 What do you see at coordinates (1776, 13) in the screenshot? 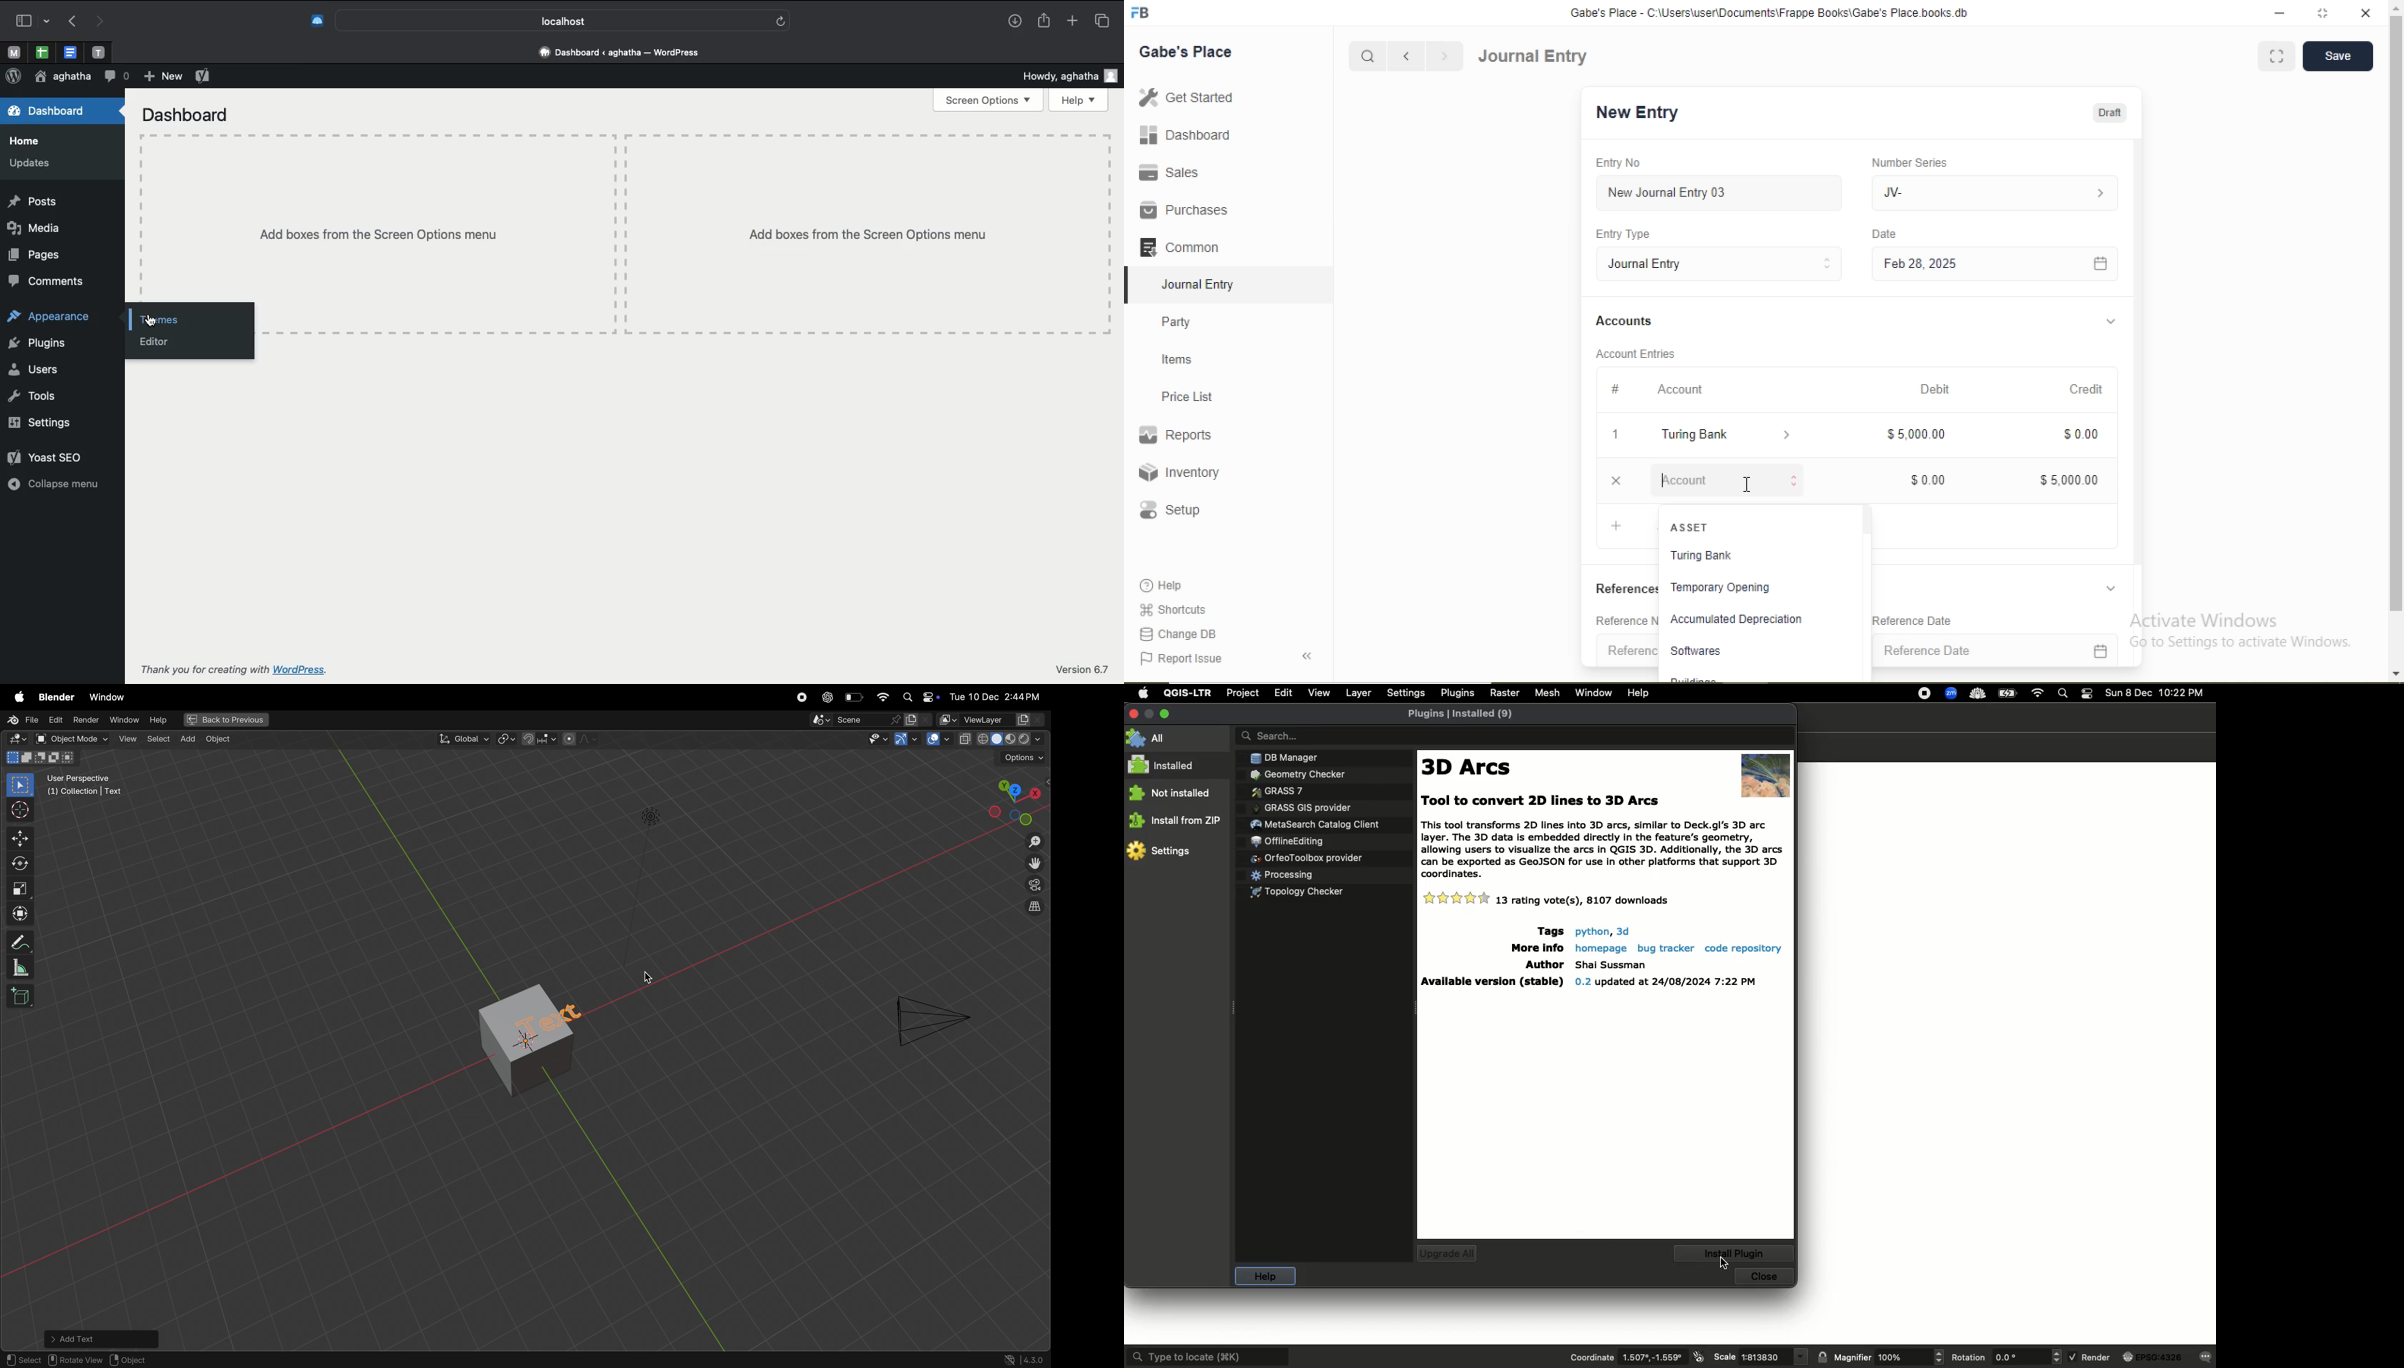
I see `‘Gabe's Place - C:\Users\useriDocuments\Frappe Books\Gabe's Place books db` at bounding box center [1776, 13].